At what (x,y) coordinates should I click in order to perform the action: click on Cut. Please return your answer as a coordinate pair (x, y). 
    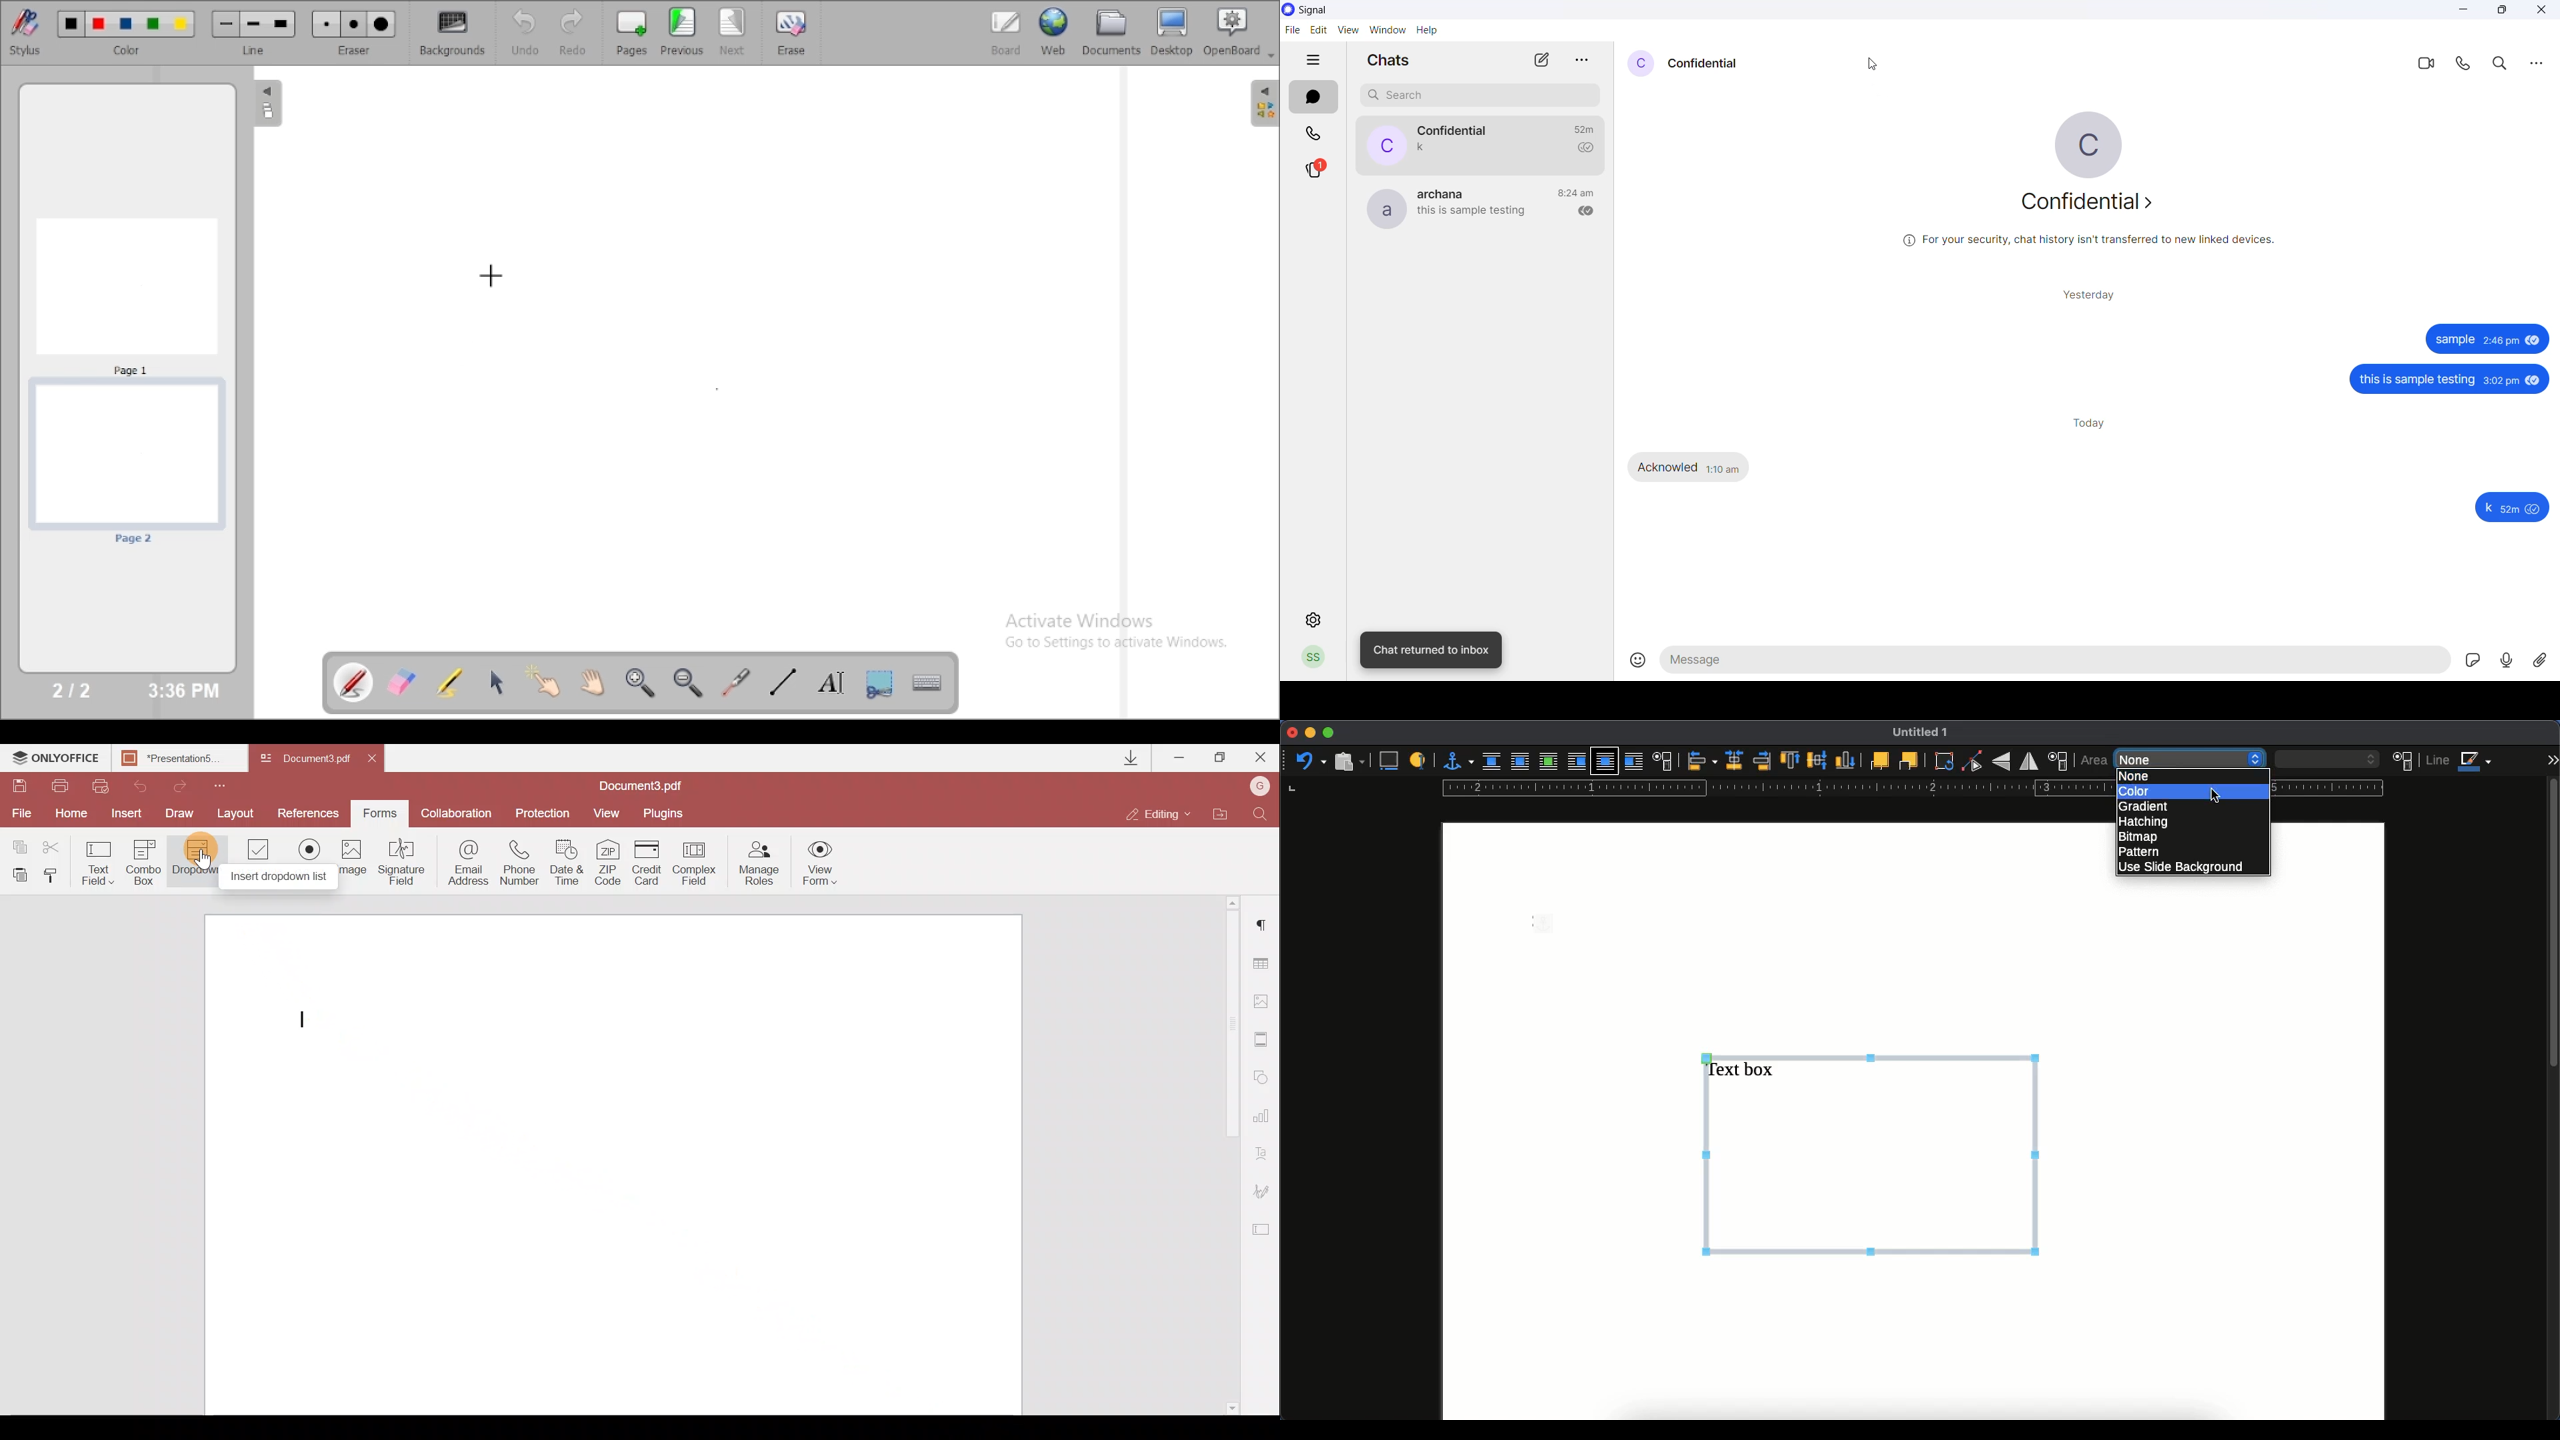
    Looking at the image, I should click on (59, 845).